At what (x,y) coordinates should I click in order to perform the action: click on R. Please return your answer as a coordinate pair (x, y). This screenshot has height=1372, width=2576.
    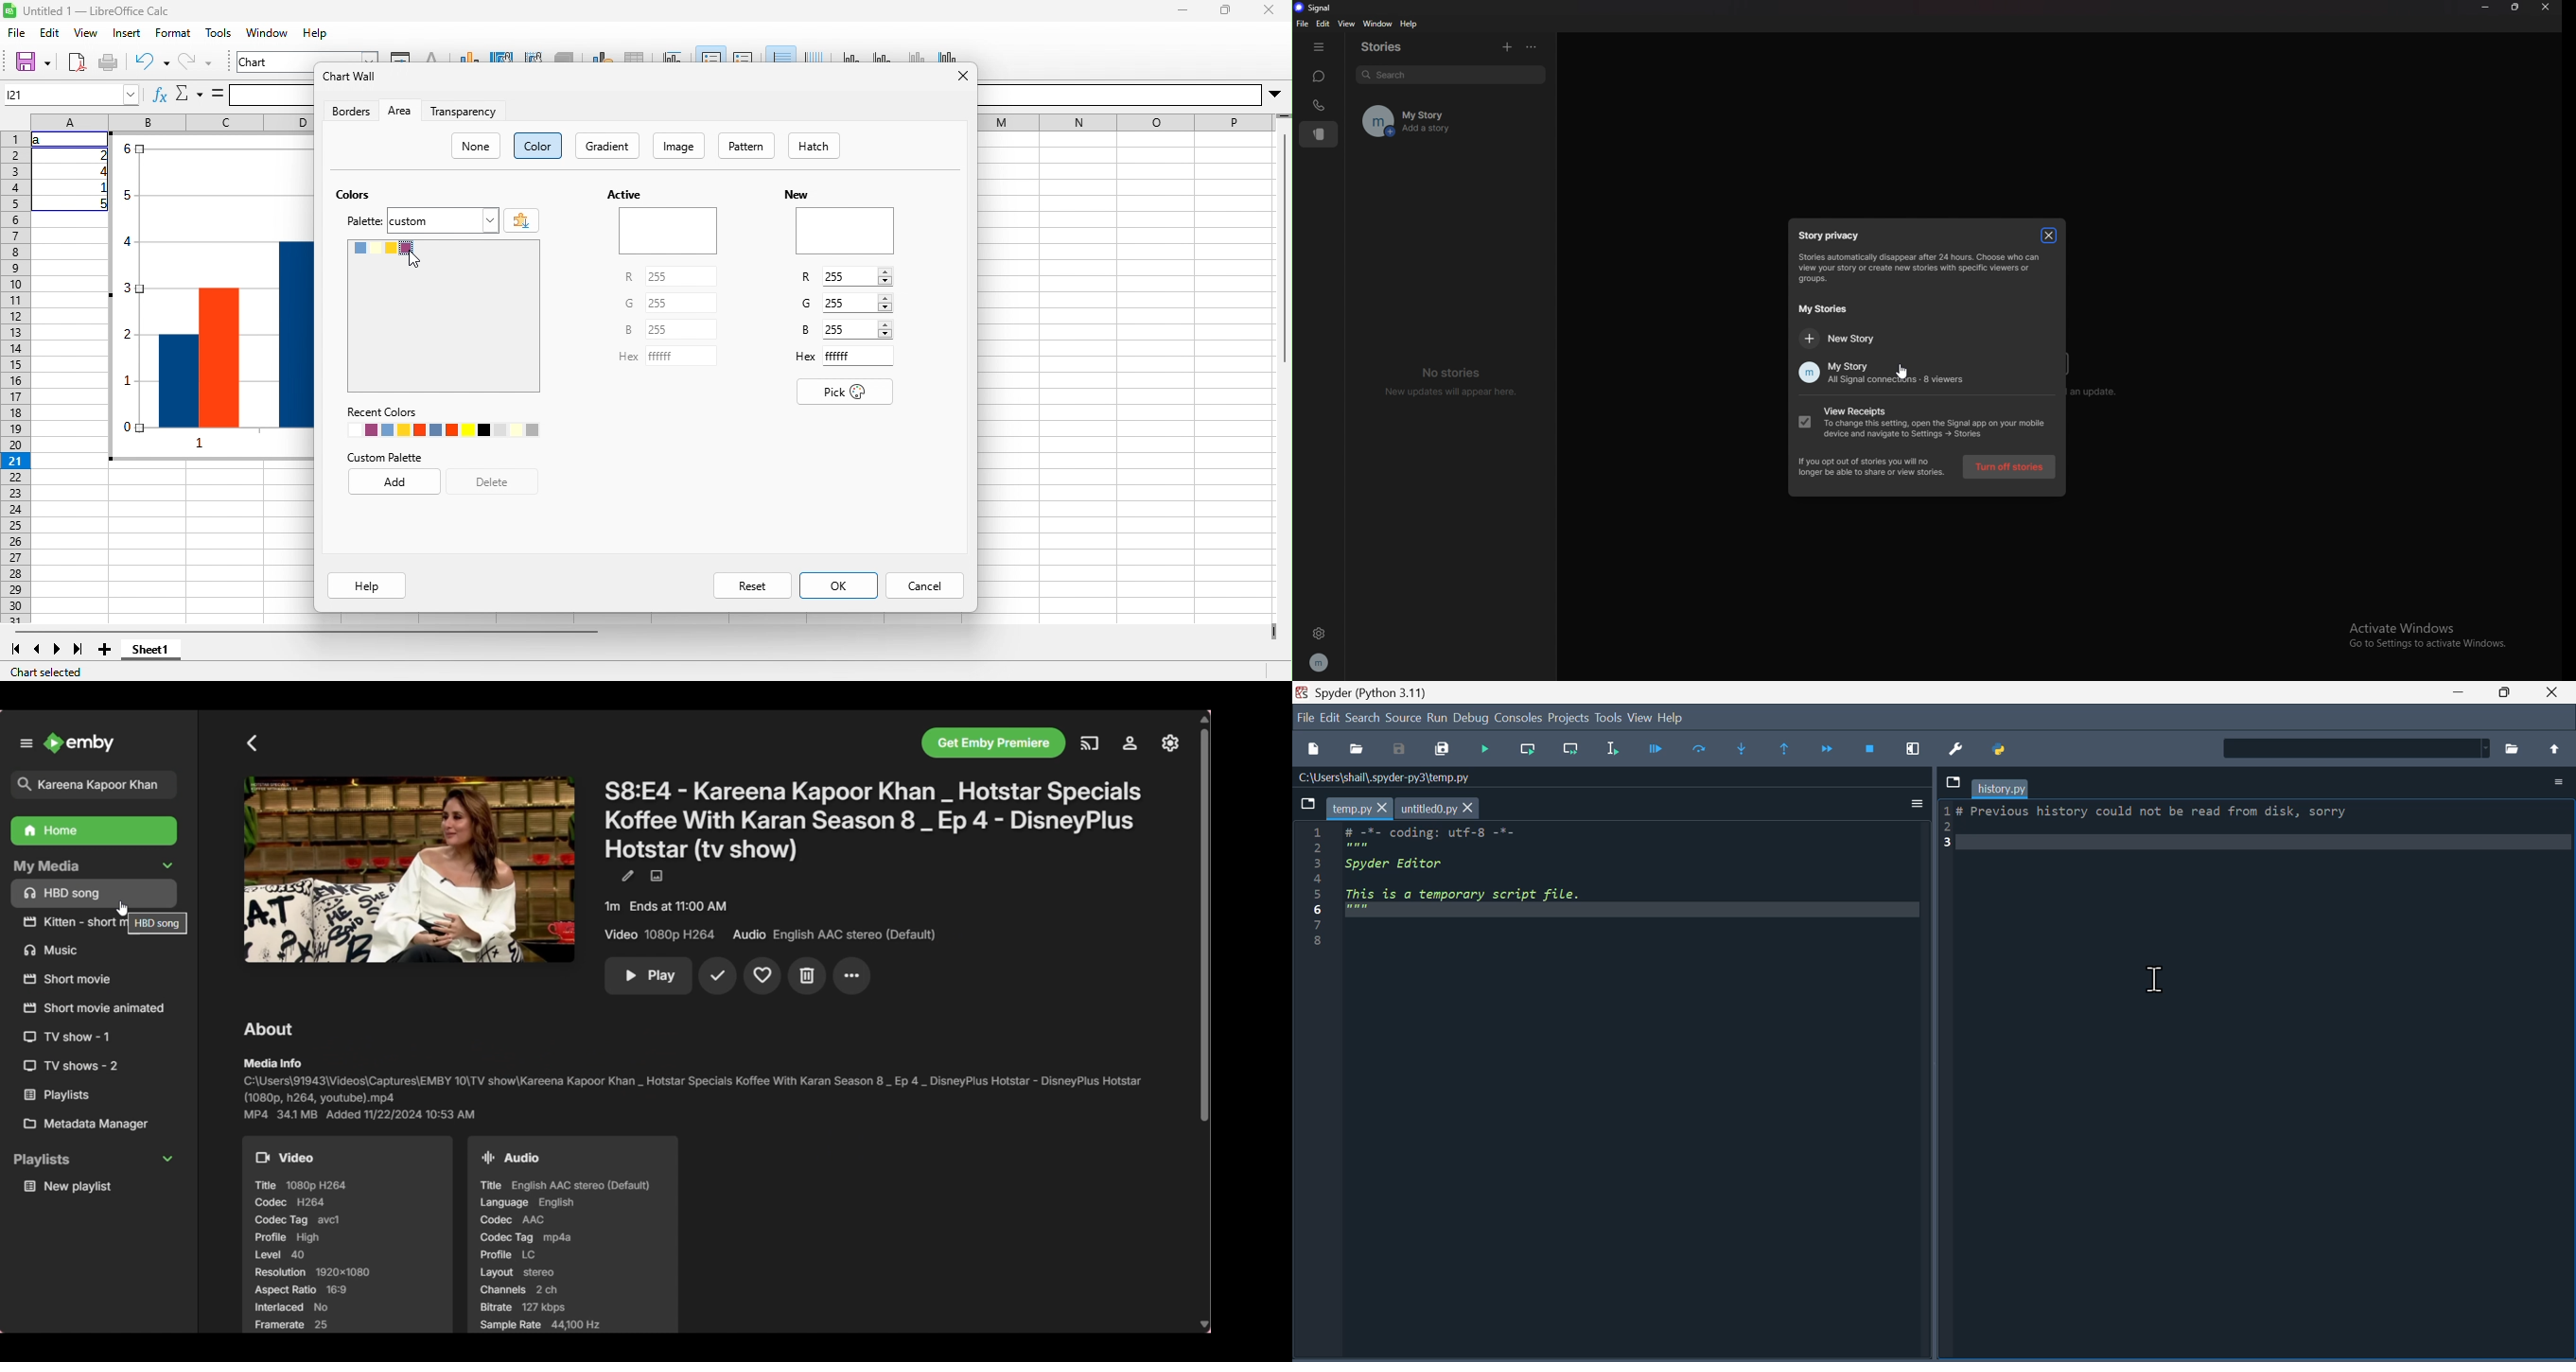
    Looking at the image, I should click on (629, 276).